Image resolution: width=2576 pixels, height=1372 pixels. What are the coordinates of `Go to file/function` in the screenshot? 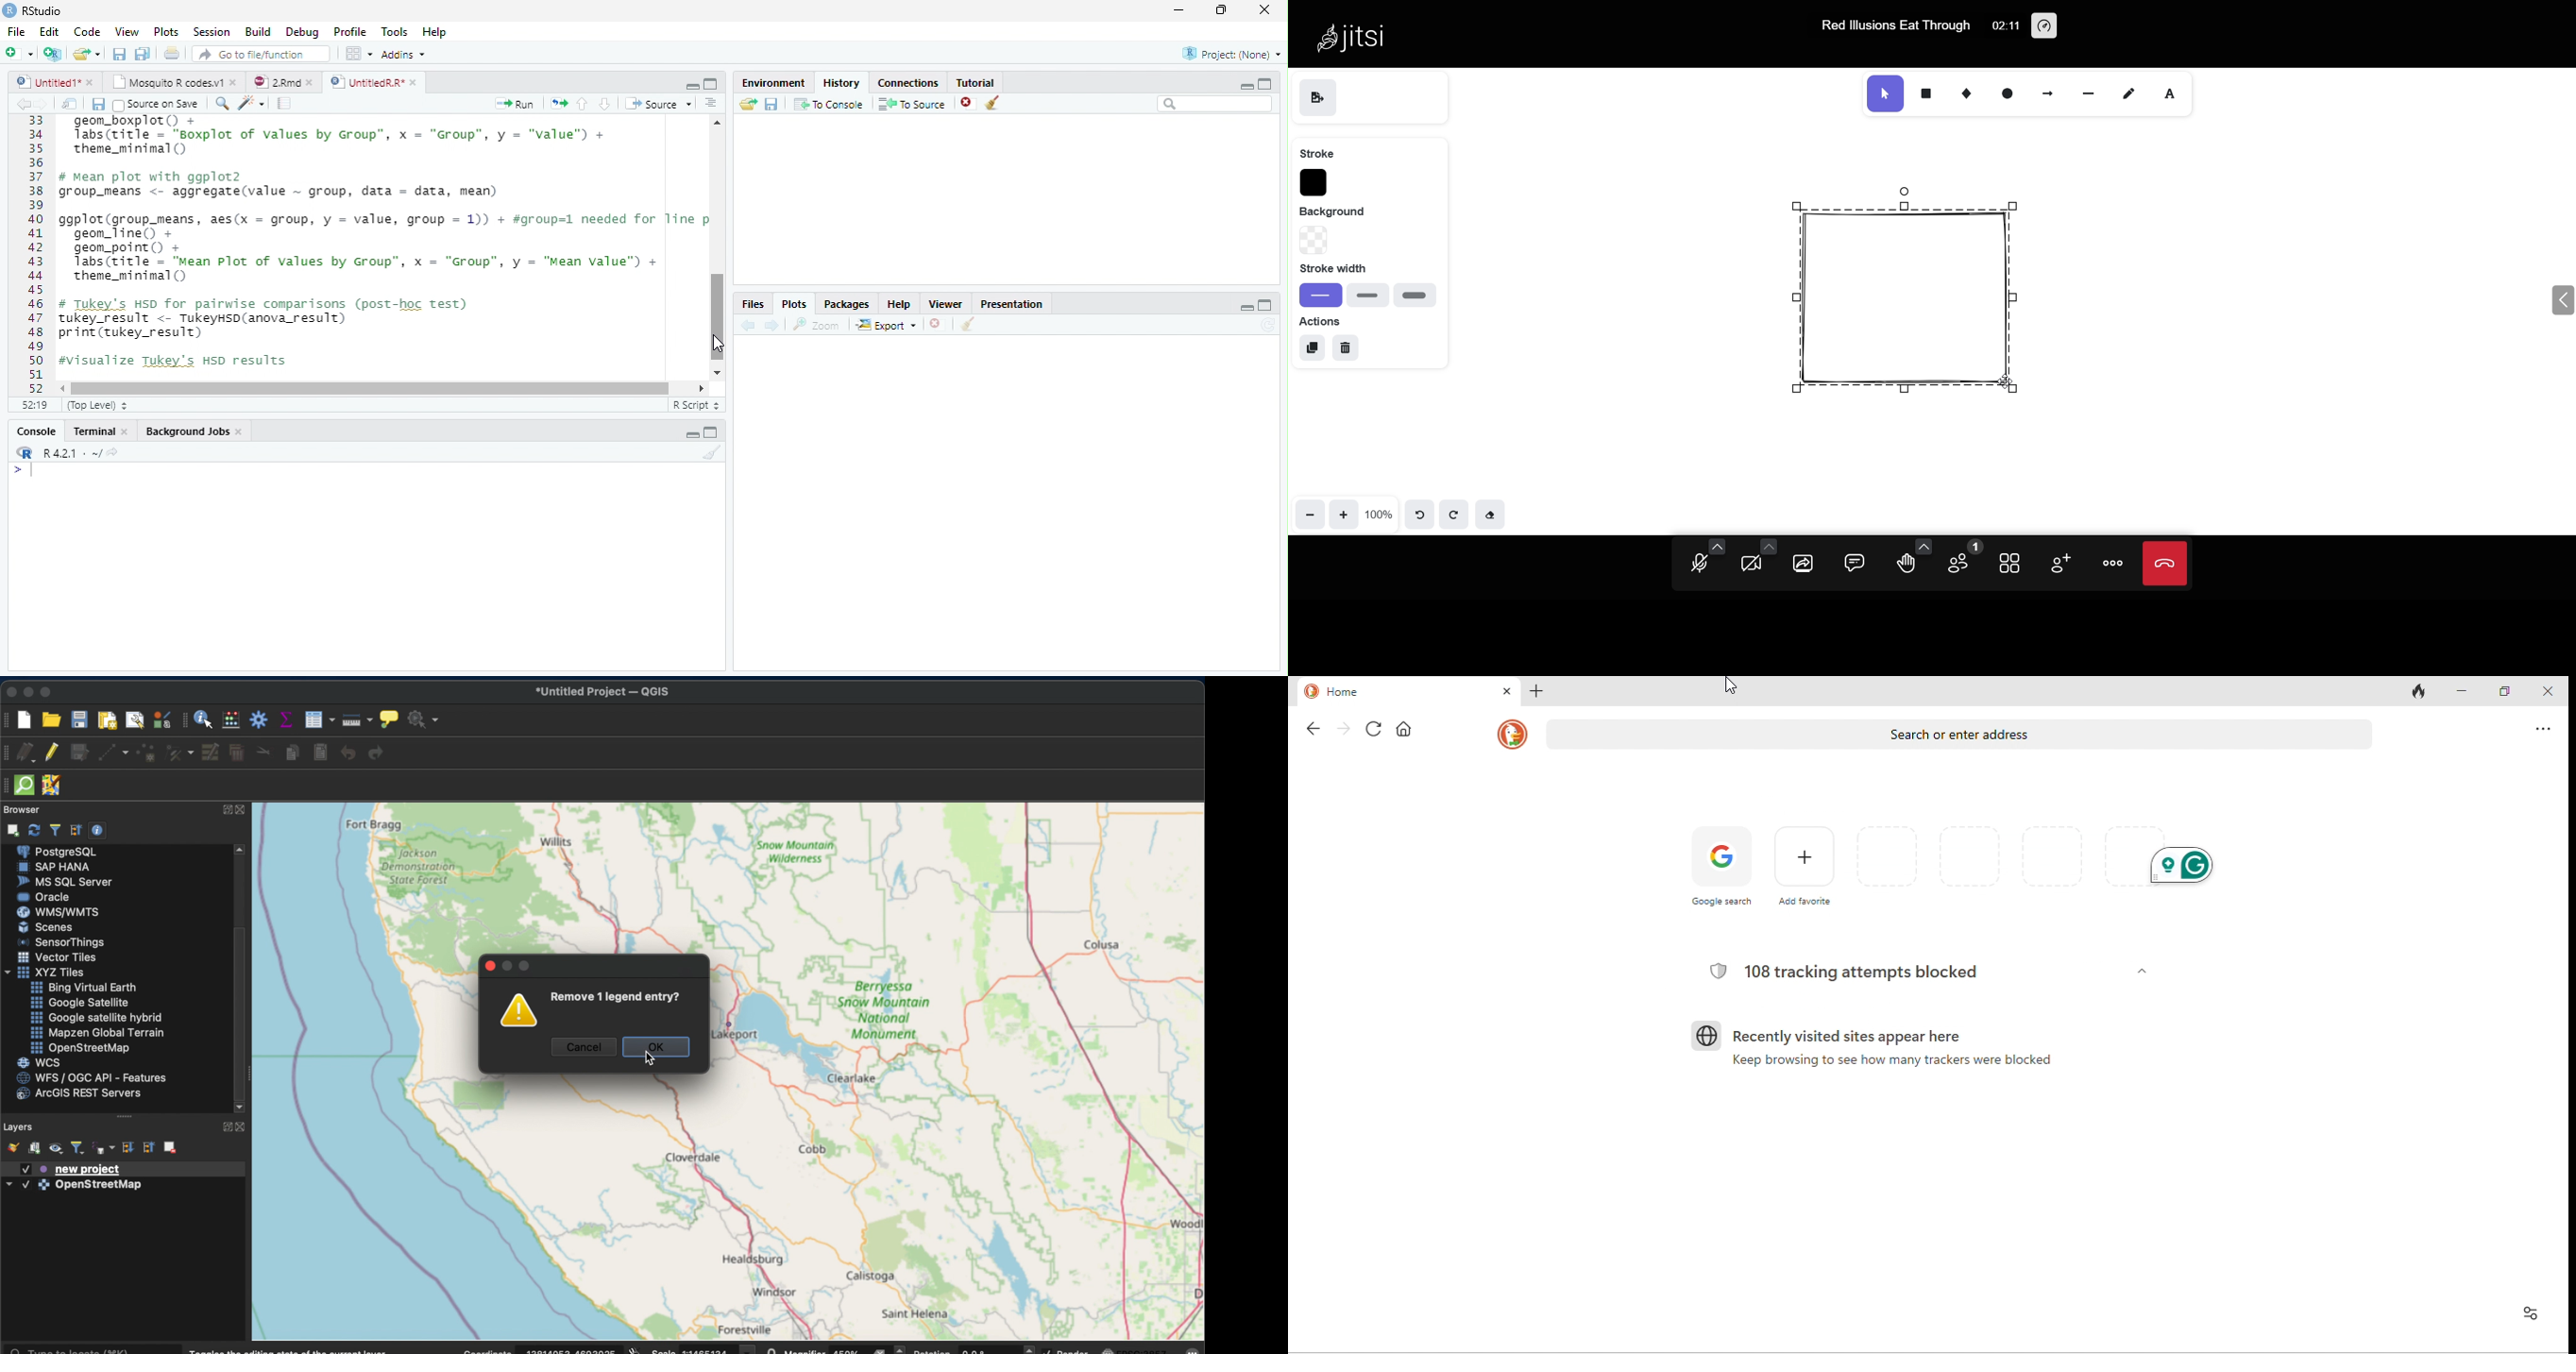 It's located at (261, 55).